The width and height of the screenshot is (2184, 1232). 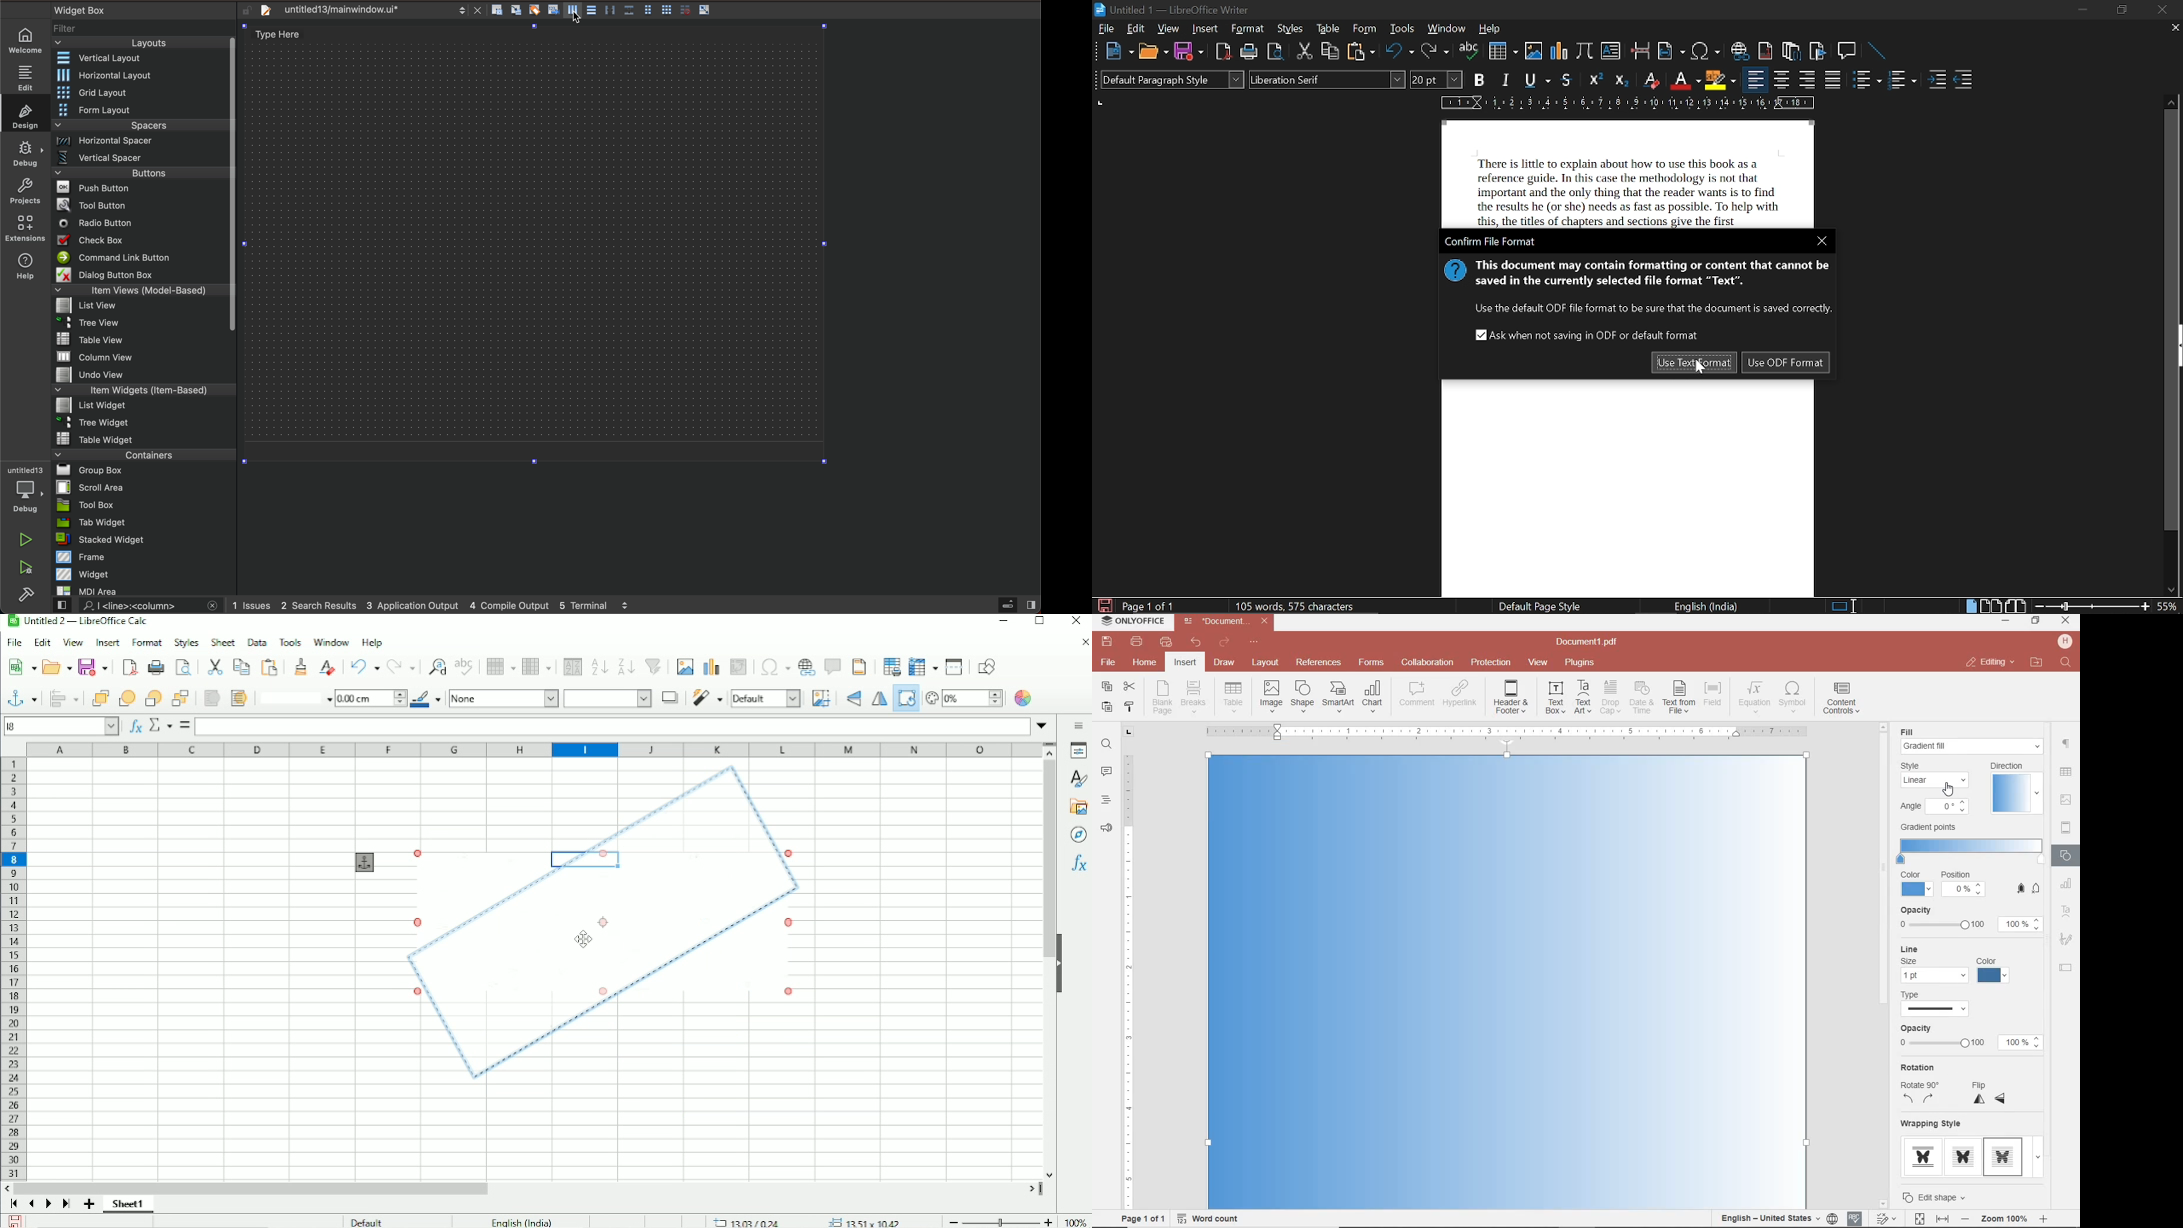 What do you see at coordinates (129, 667) in the screenshot?
I see `Export as PDF` at bounding box center [129, 667].